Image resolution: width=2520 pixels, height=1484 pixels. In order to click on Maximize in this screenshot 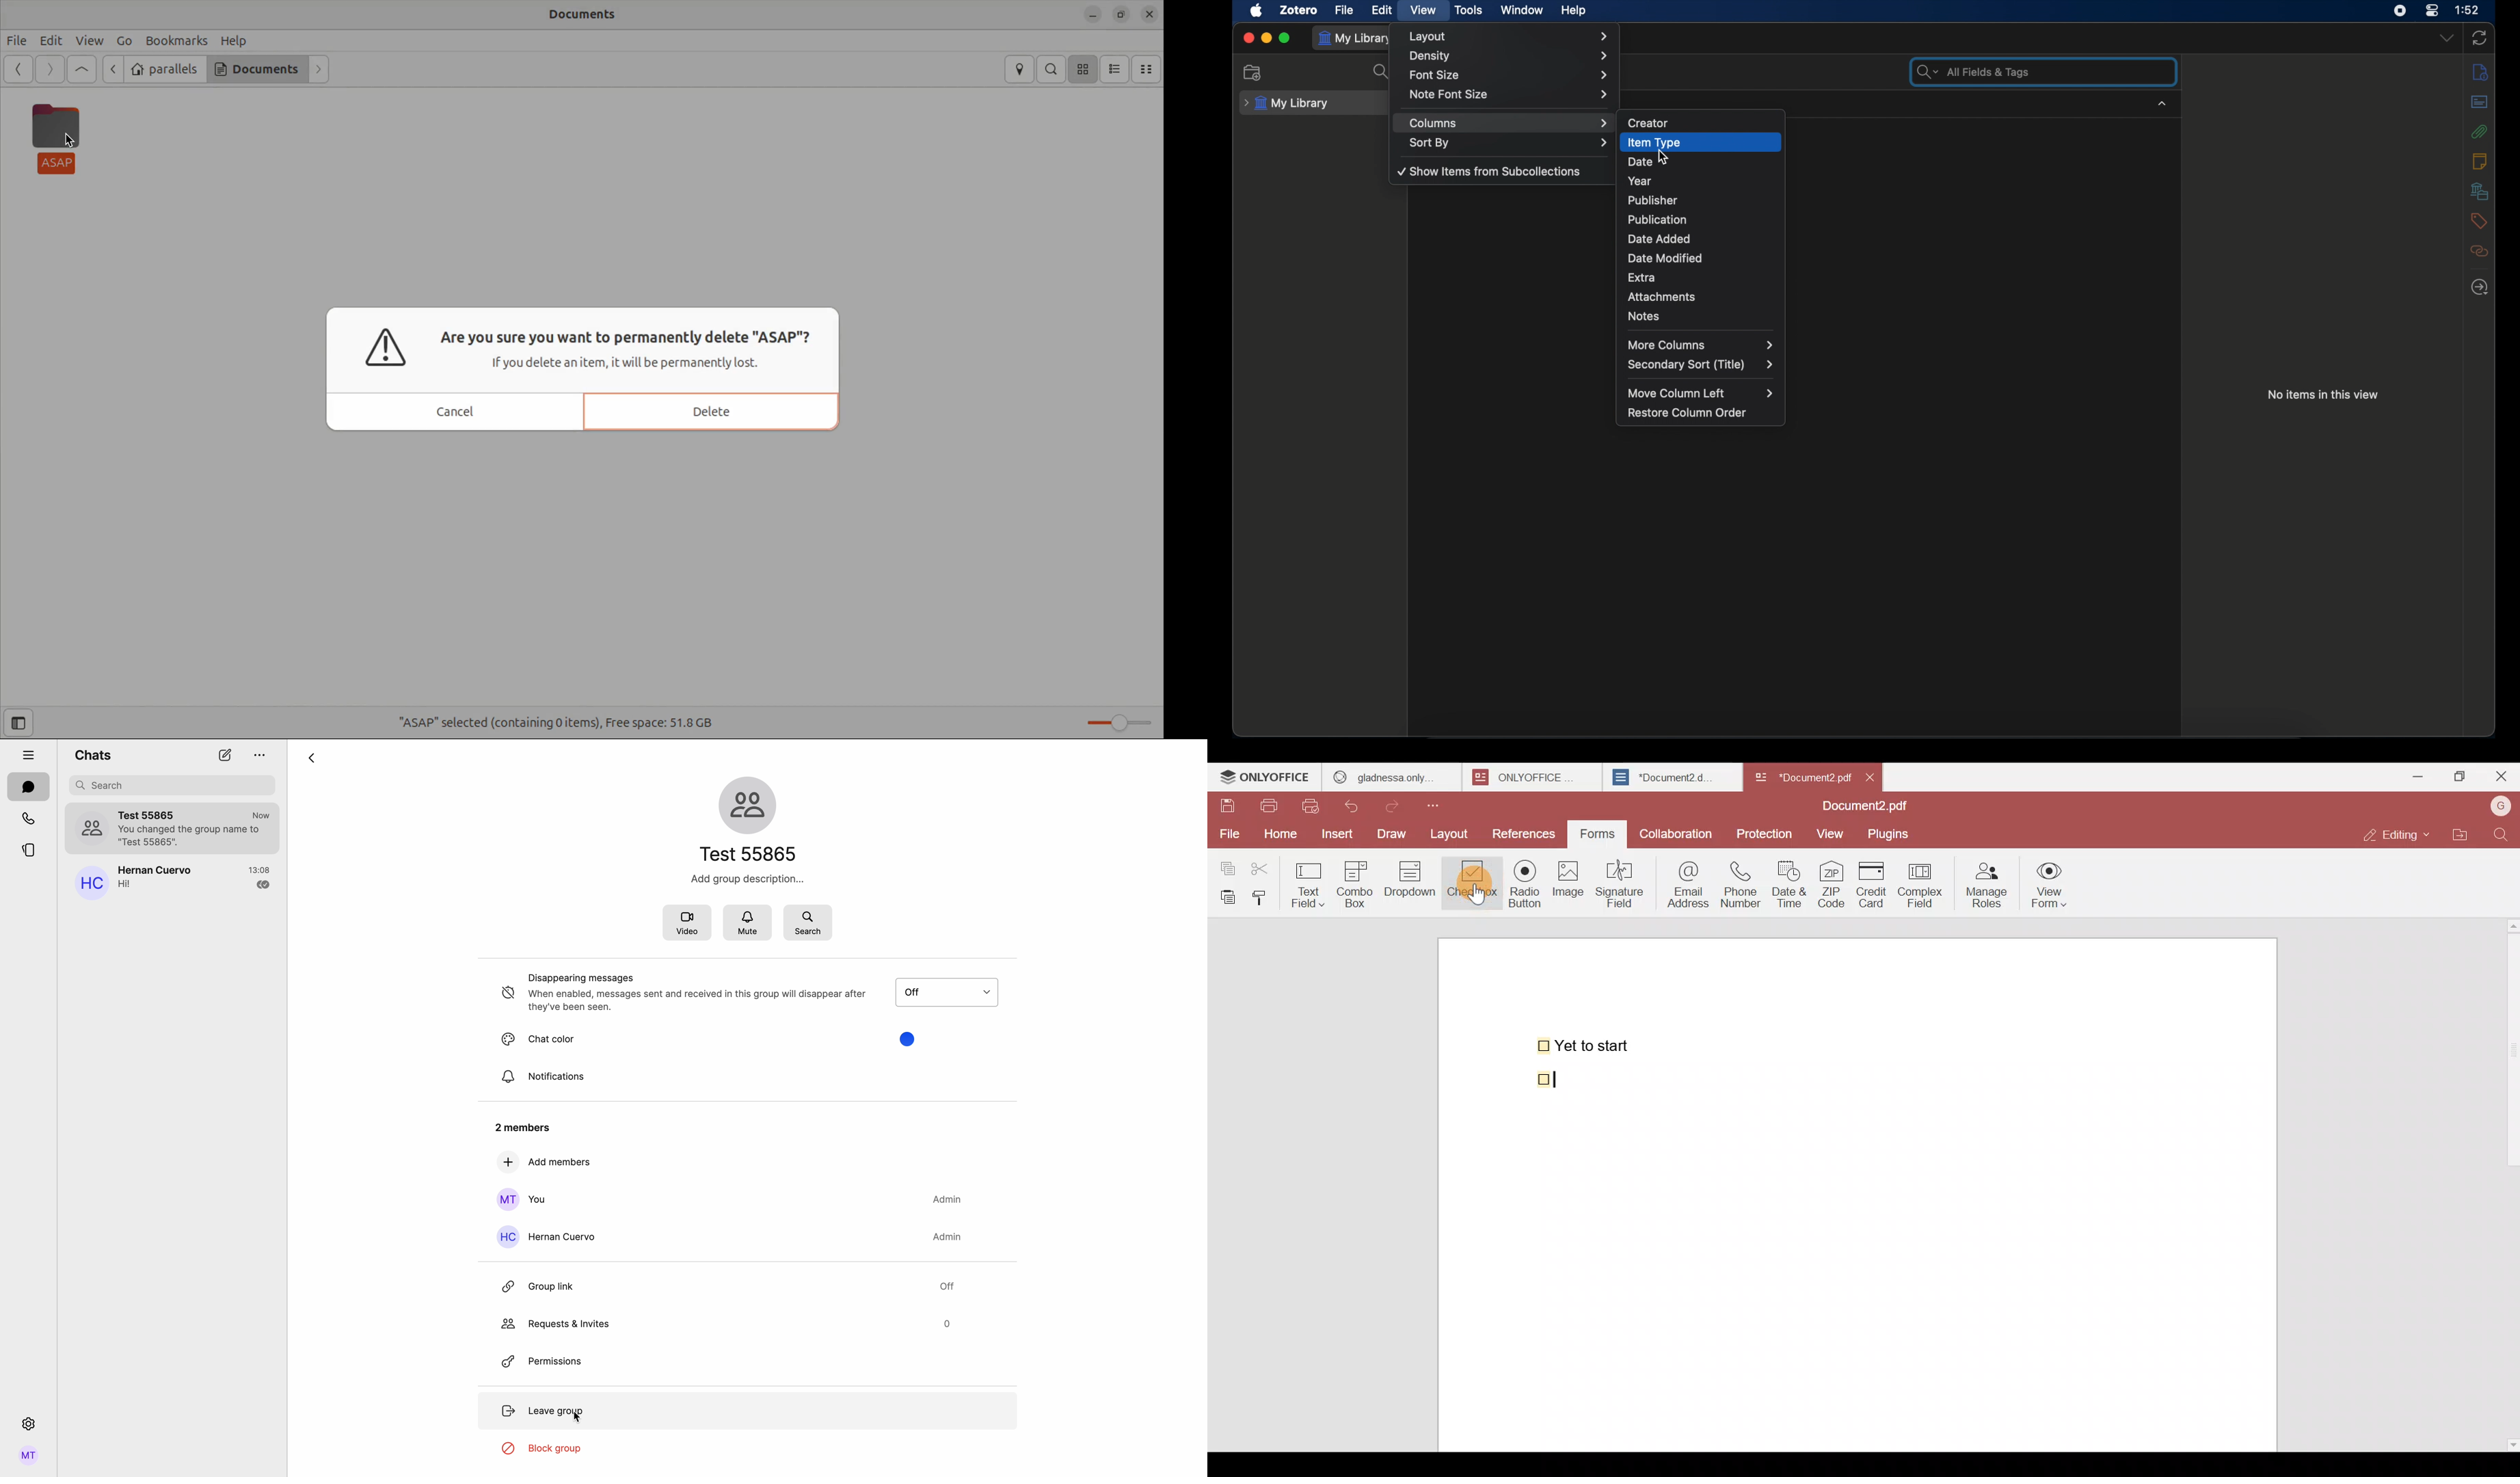, I will do `click(2457, 775)`.